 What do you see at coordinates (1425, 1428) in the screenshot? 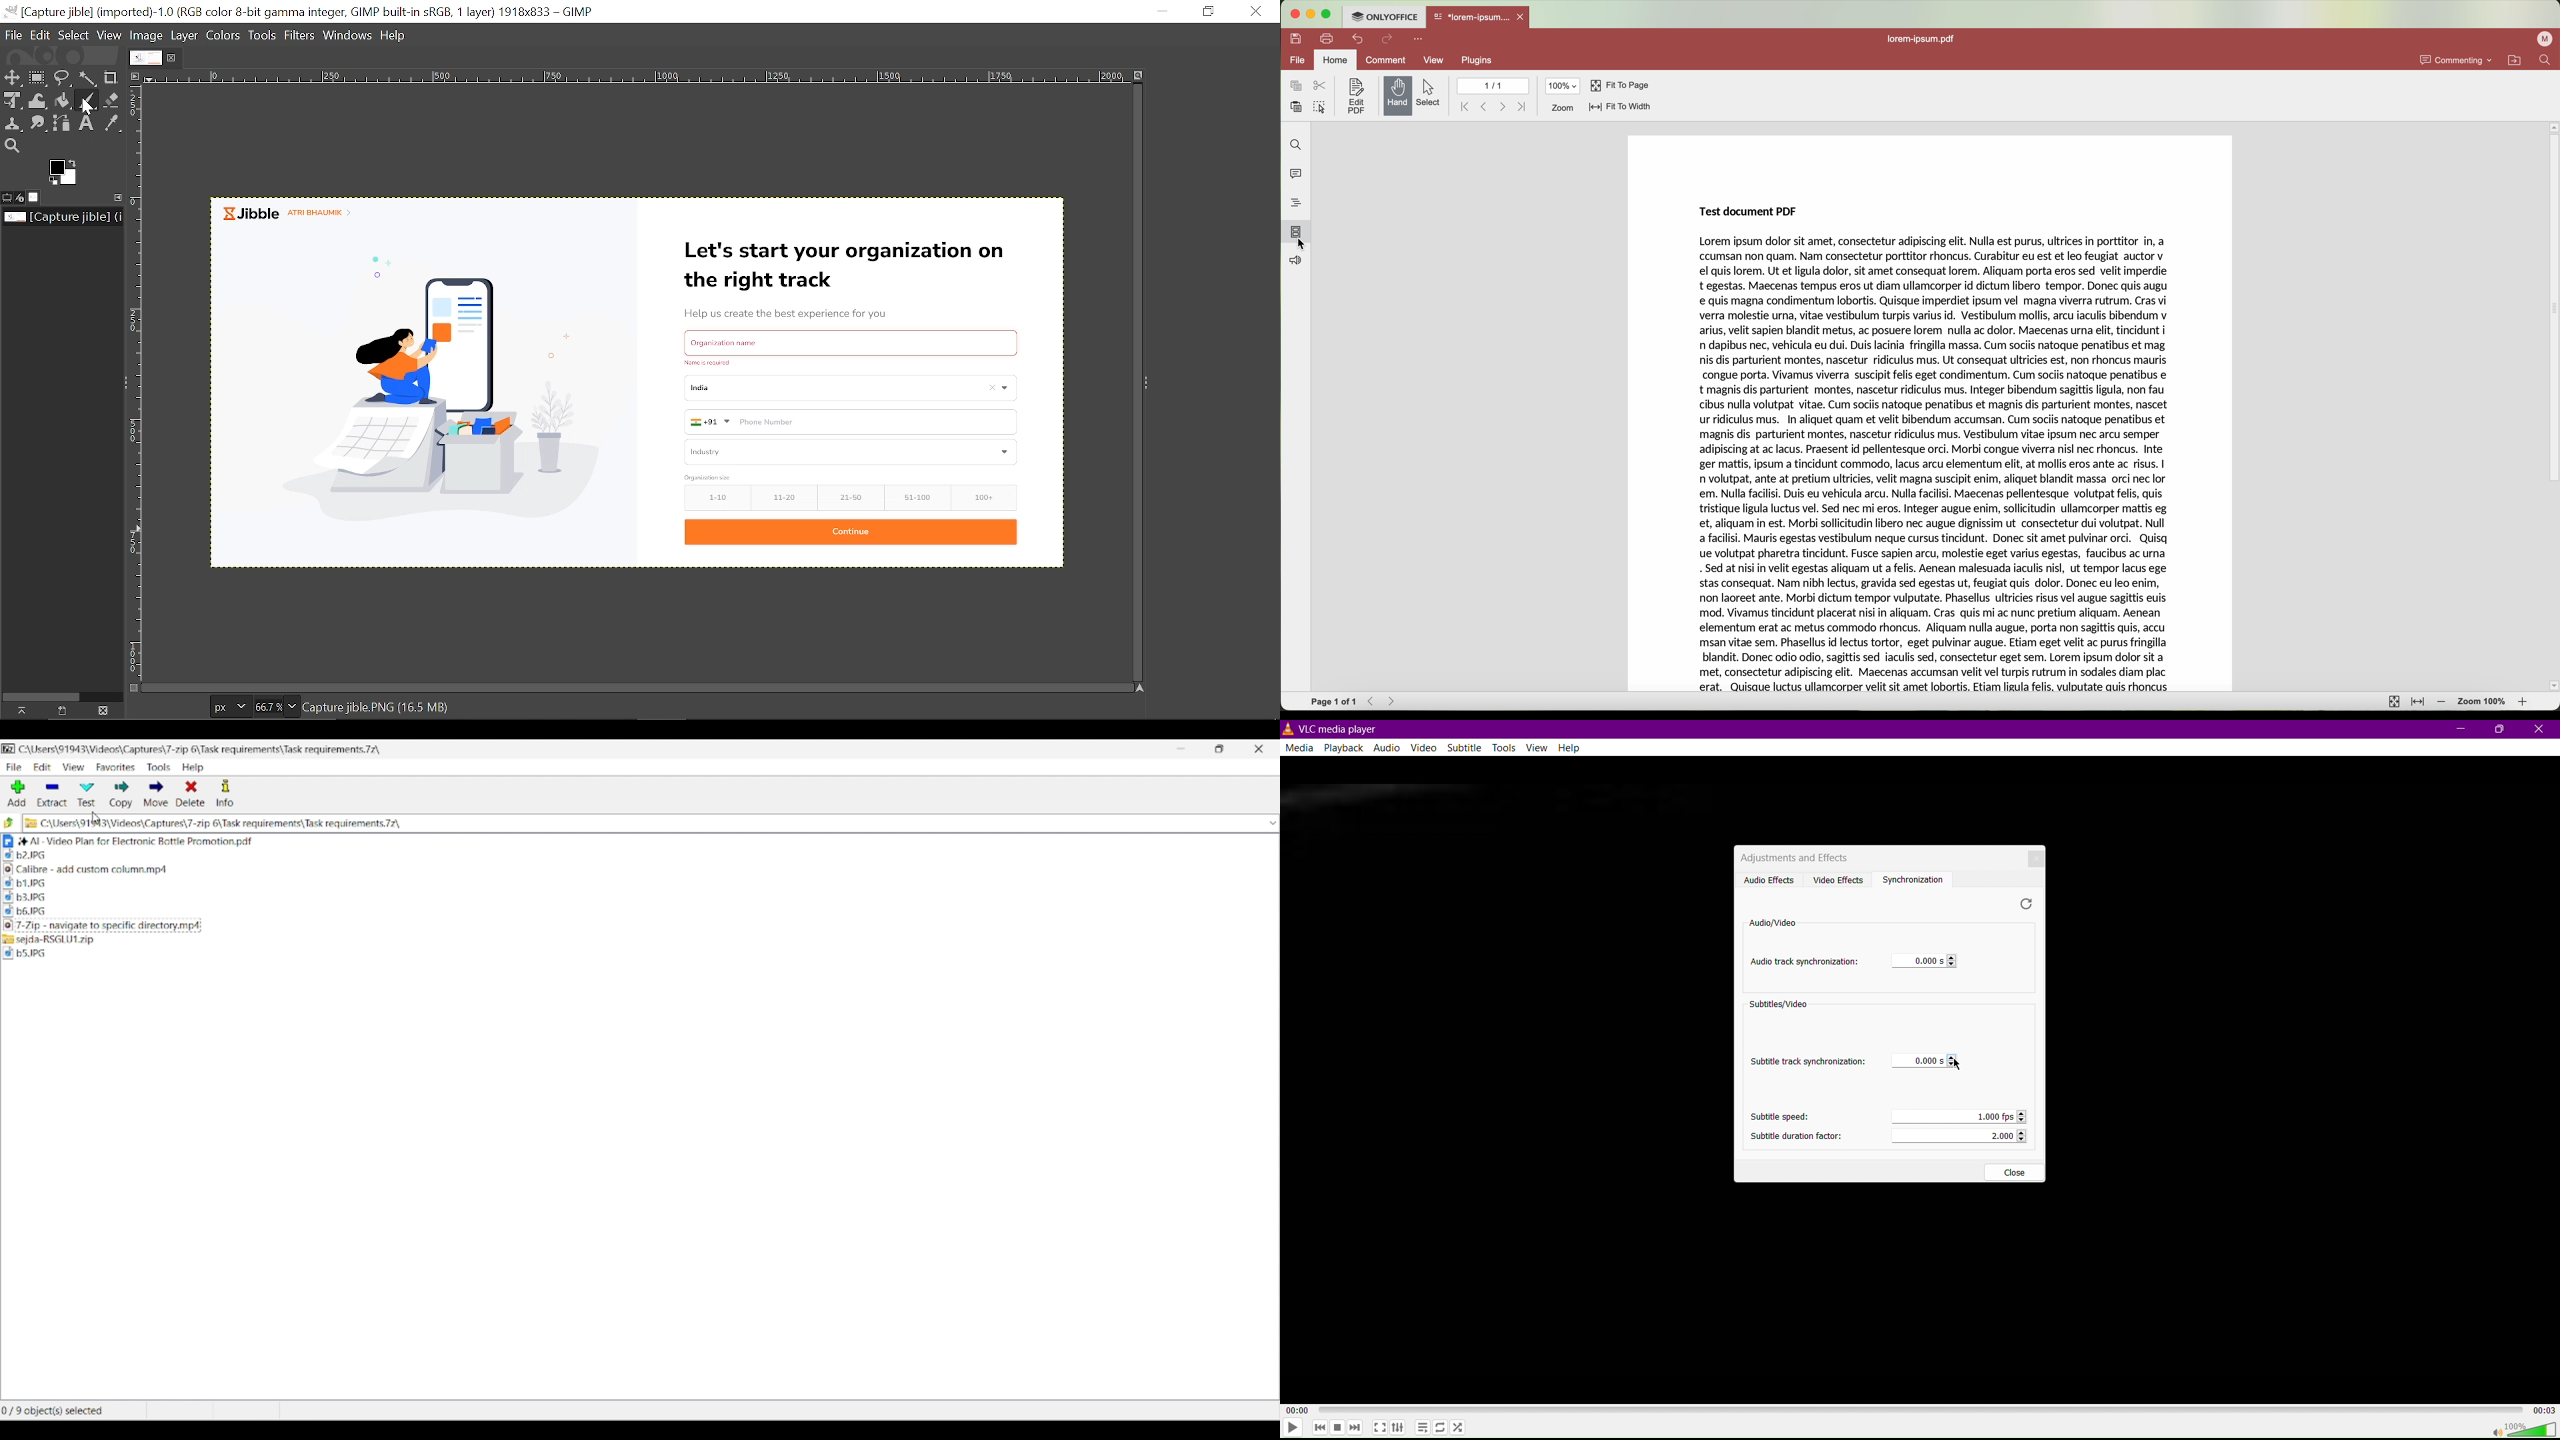
I see `Playlist` at bounding box center [1425, 1428].